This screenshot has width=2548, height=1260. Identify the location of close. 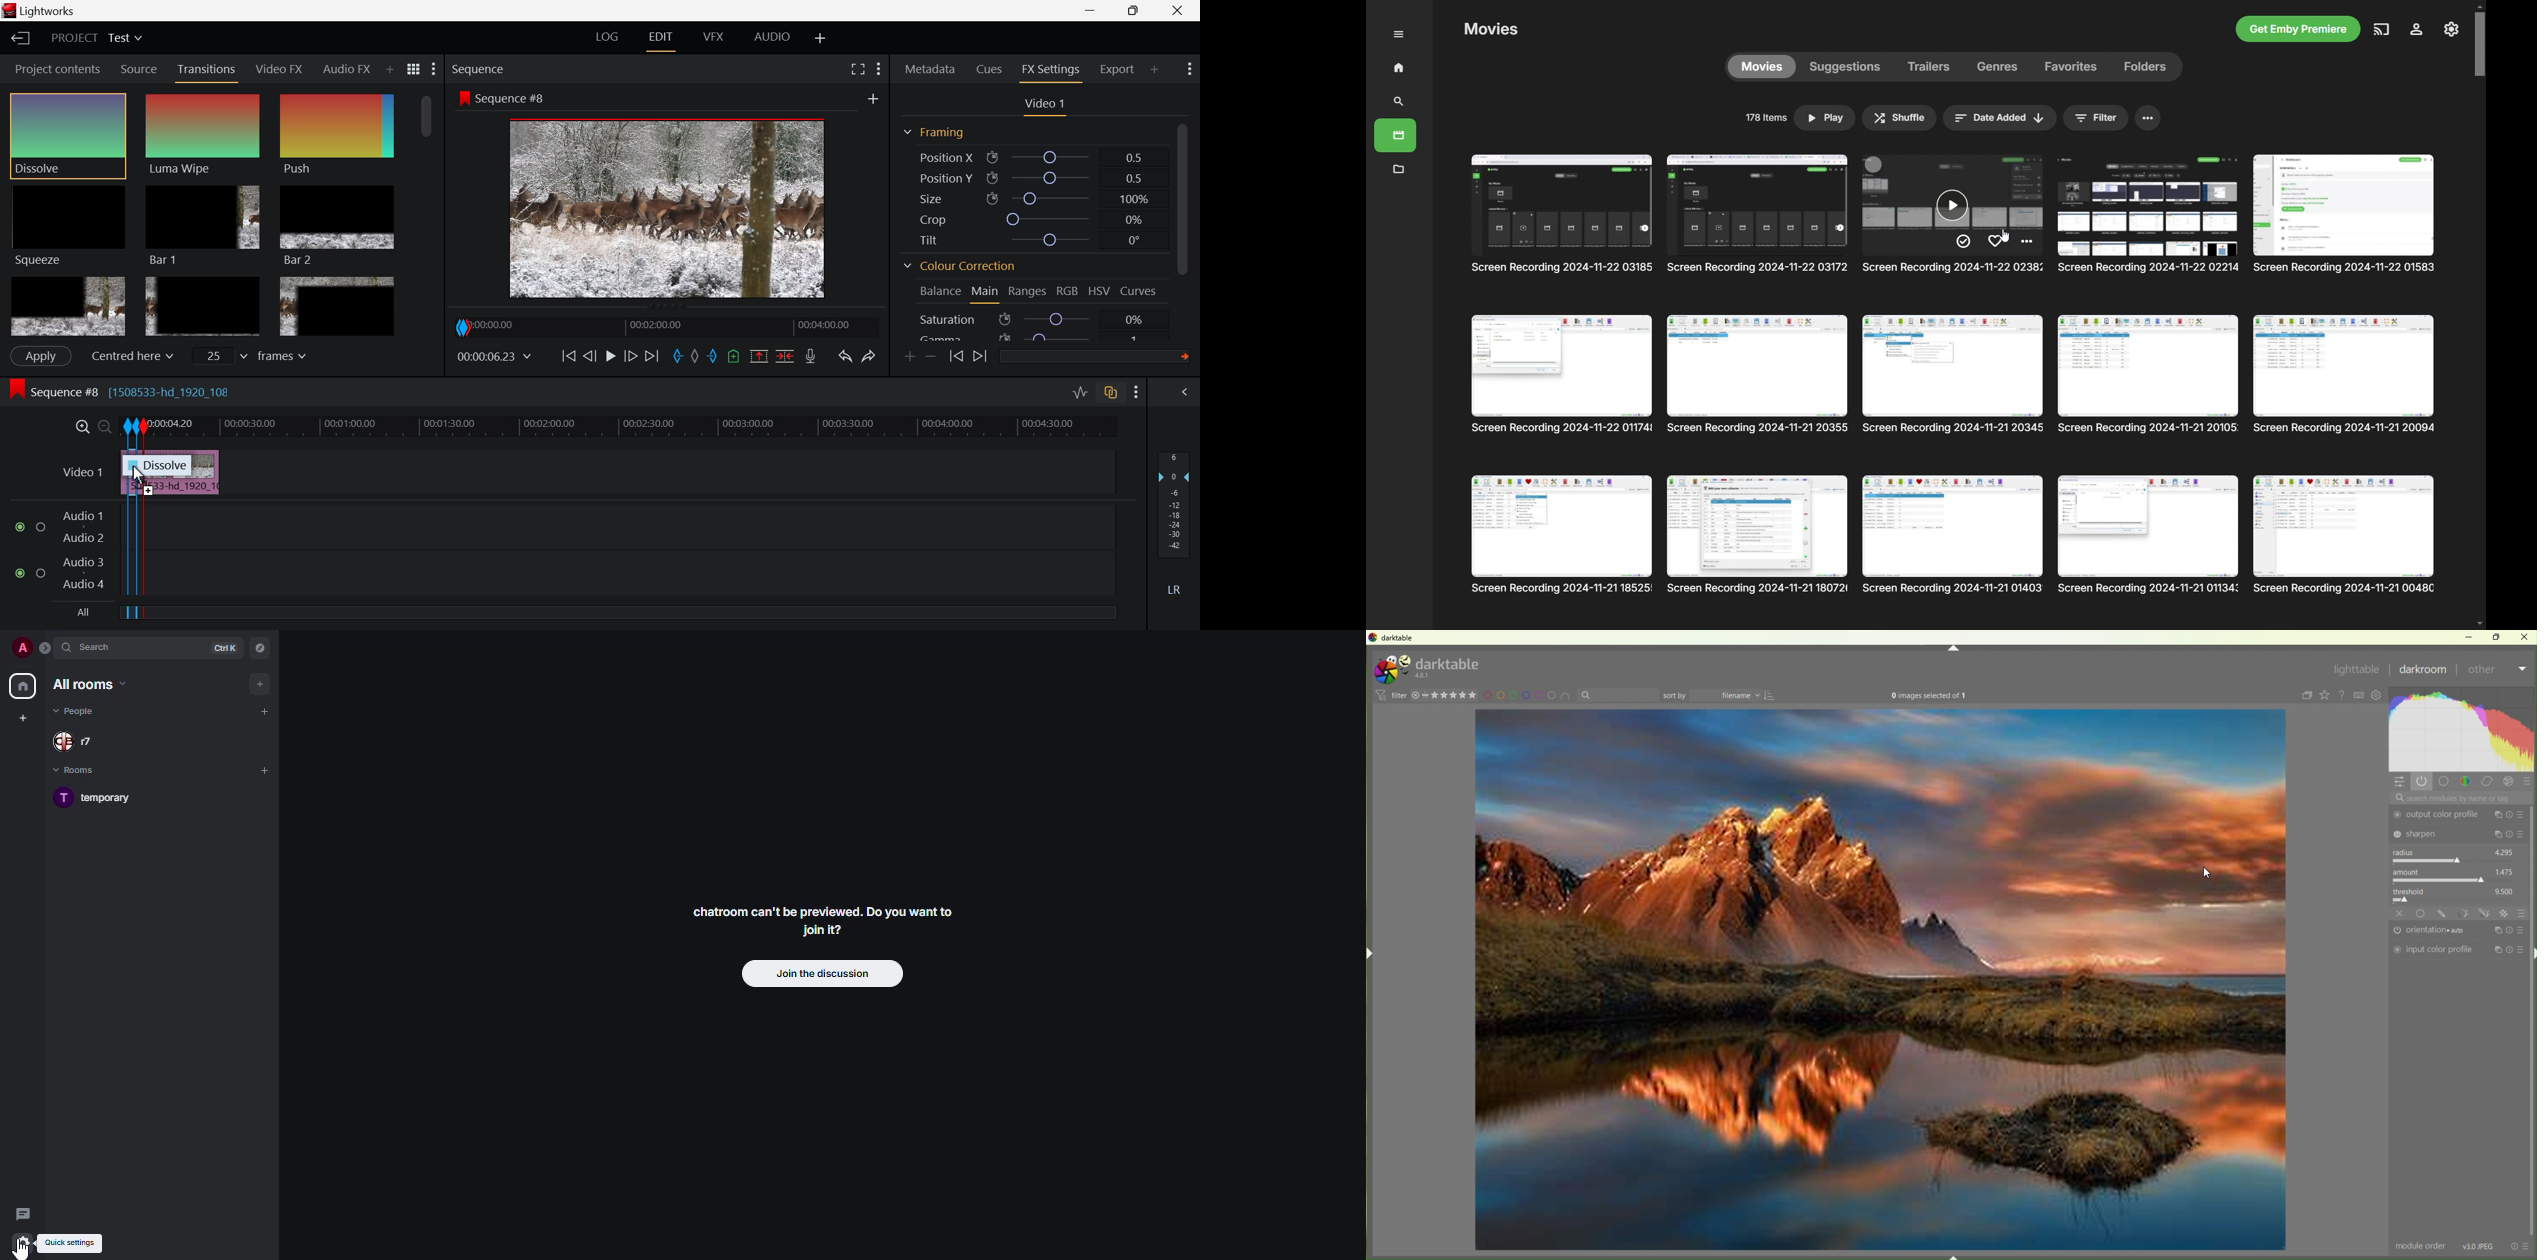
(1416, 695).